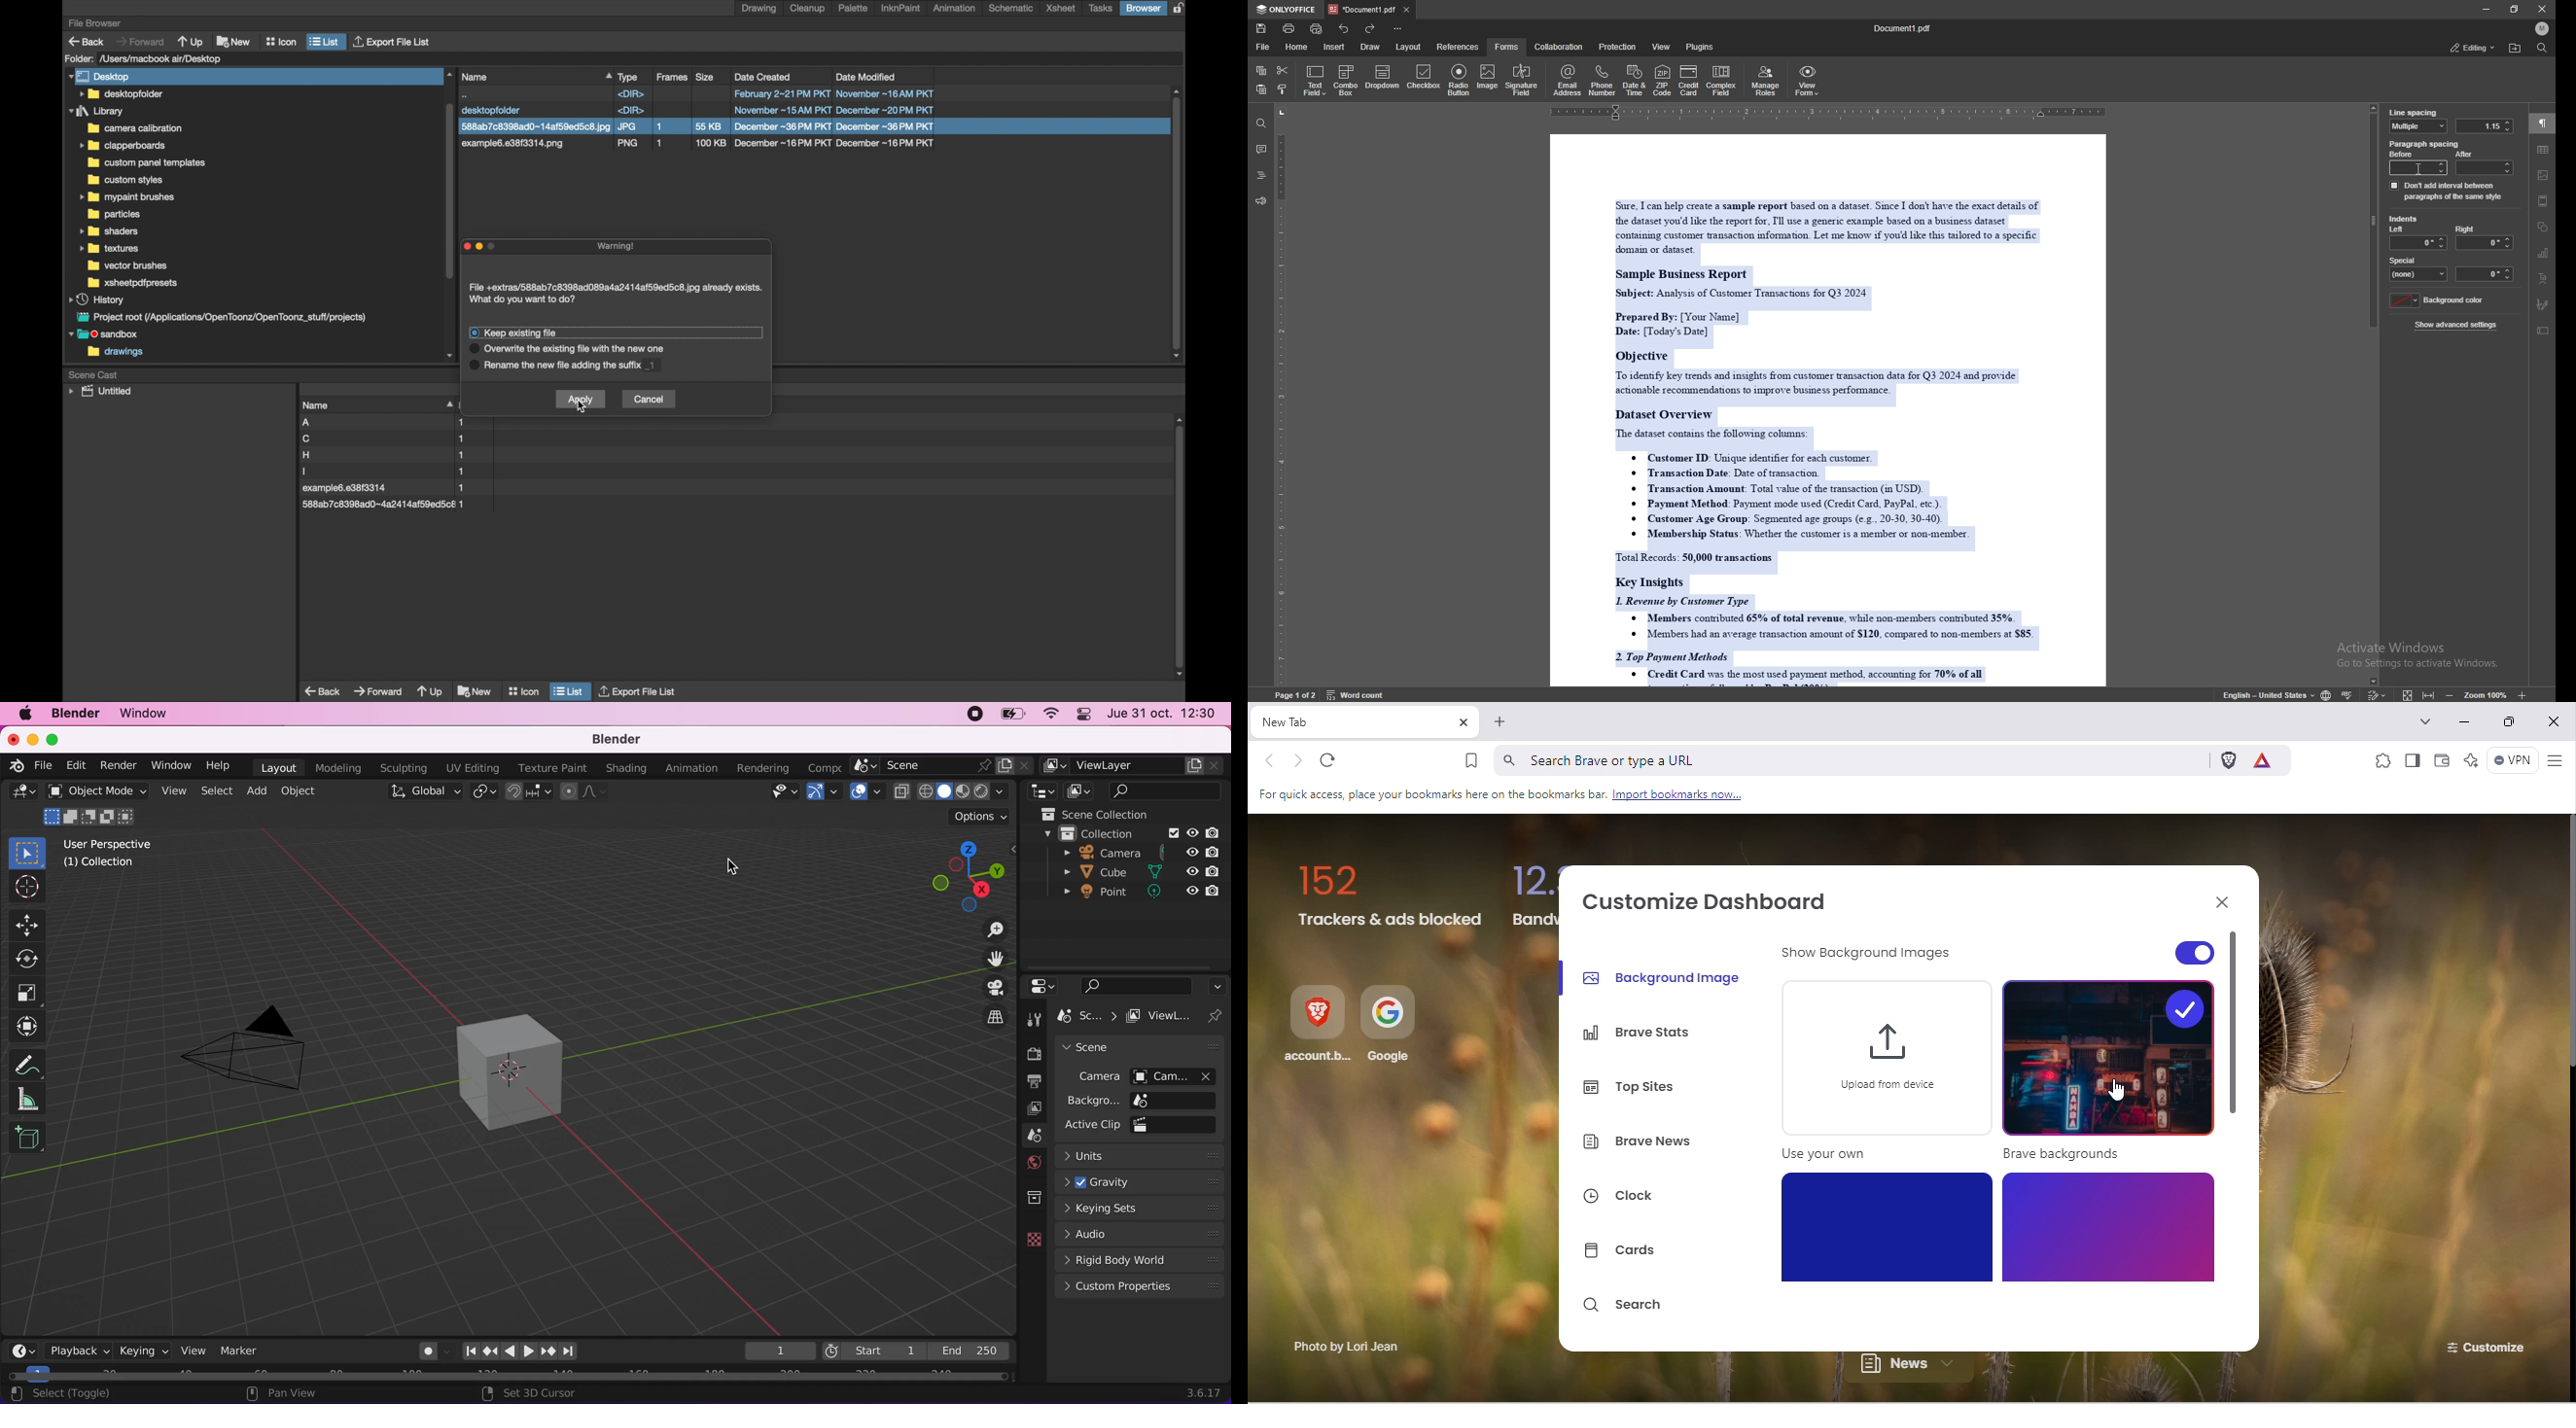 The image size is (2576, 1428). What do you see at coordinates (1826, 412) in the screenshot?
I see `document` at bounding box center [1826, 412].